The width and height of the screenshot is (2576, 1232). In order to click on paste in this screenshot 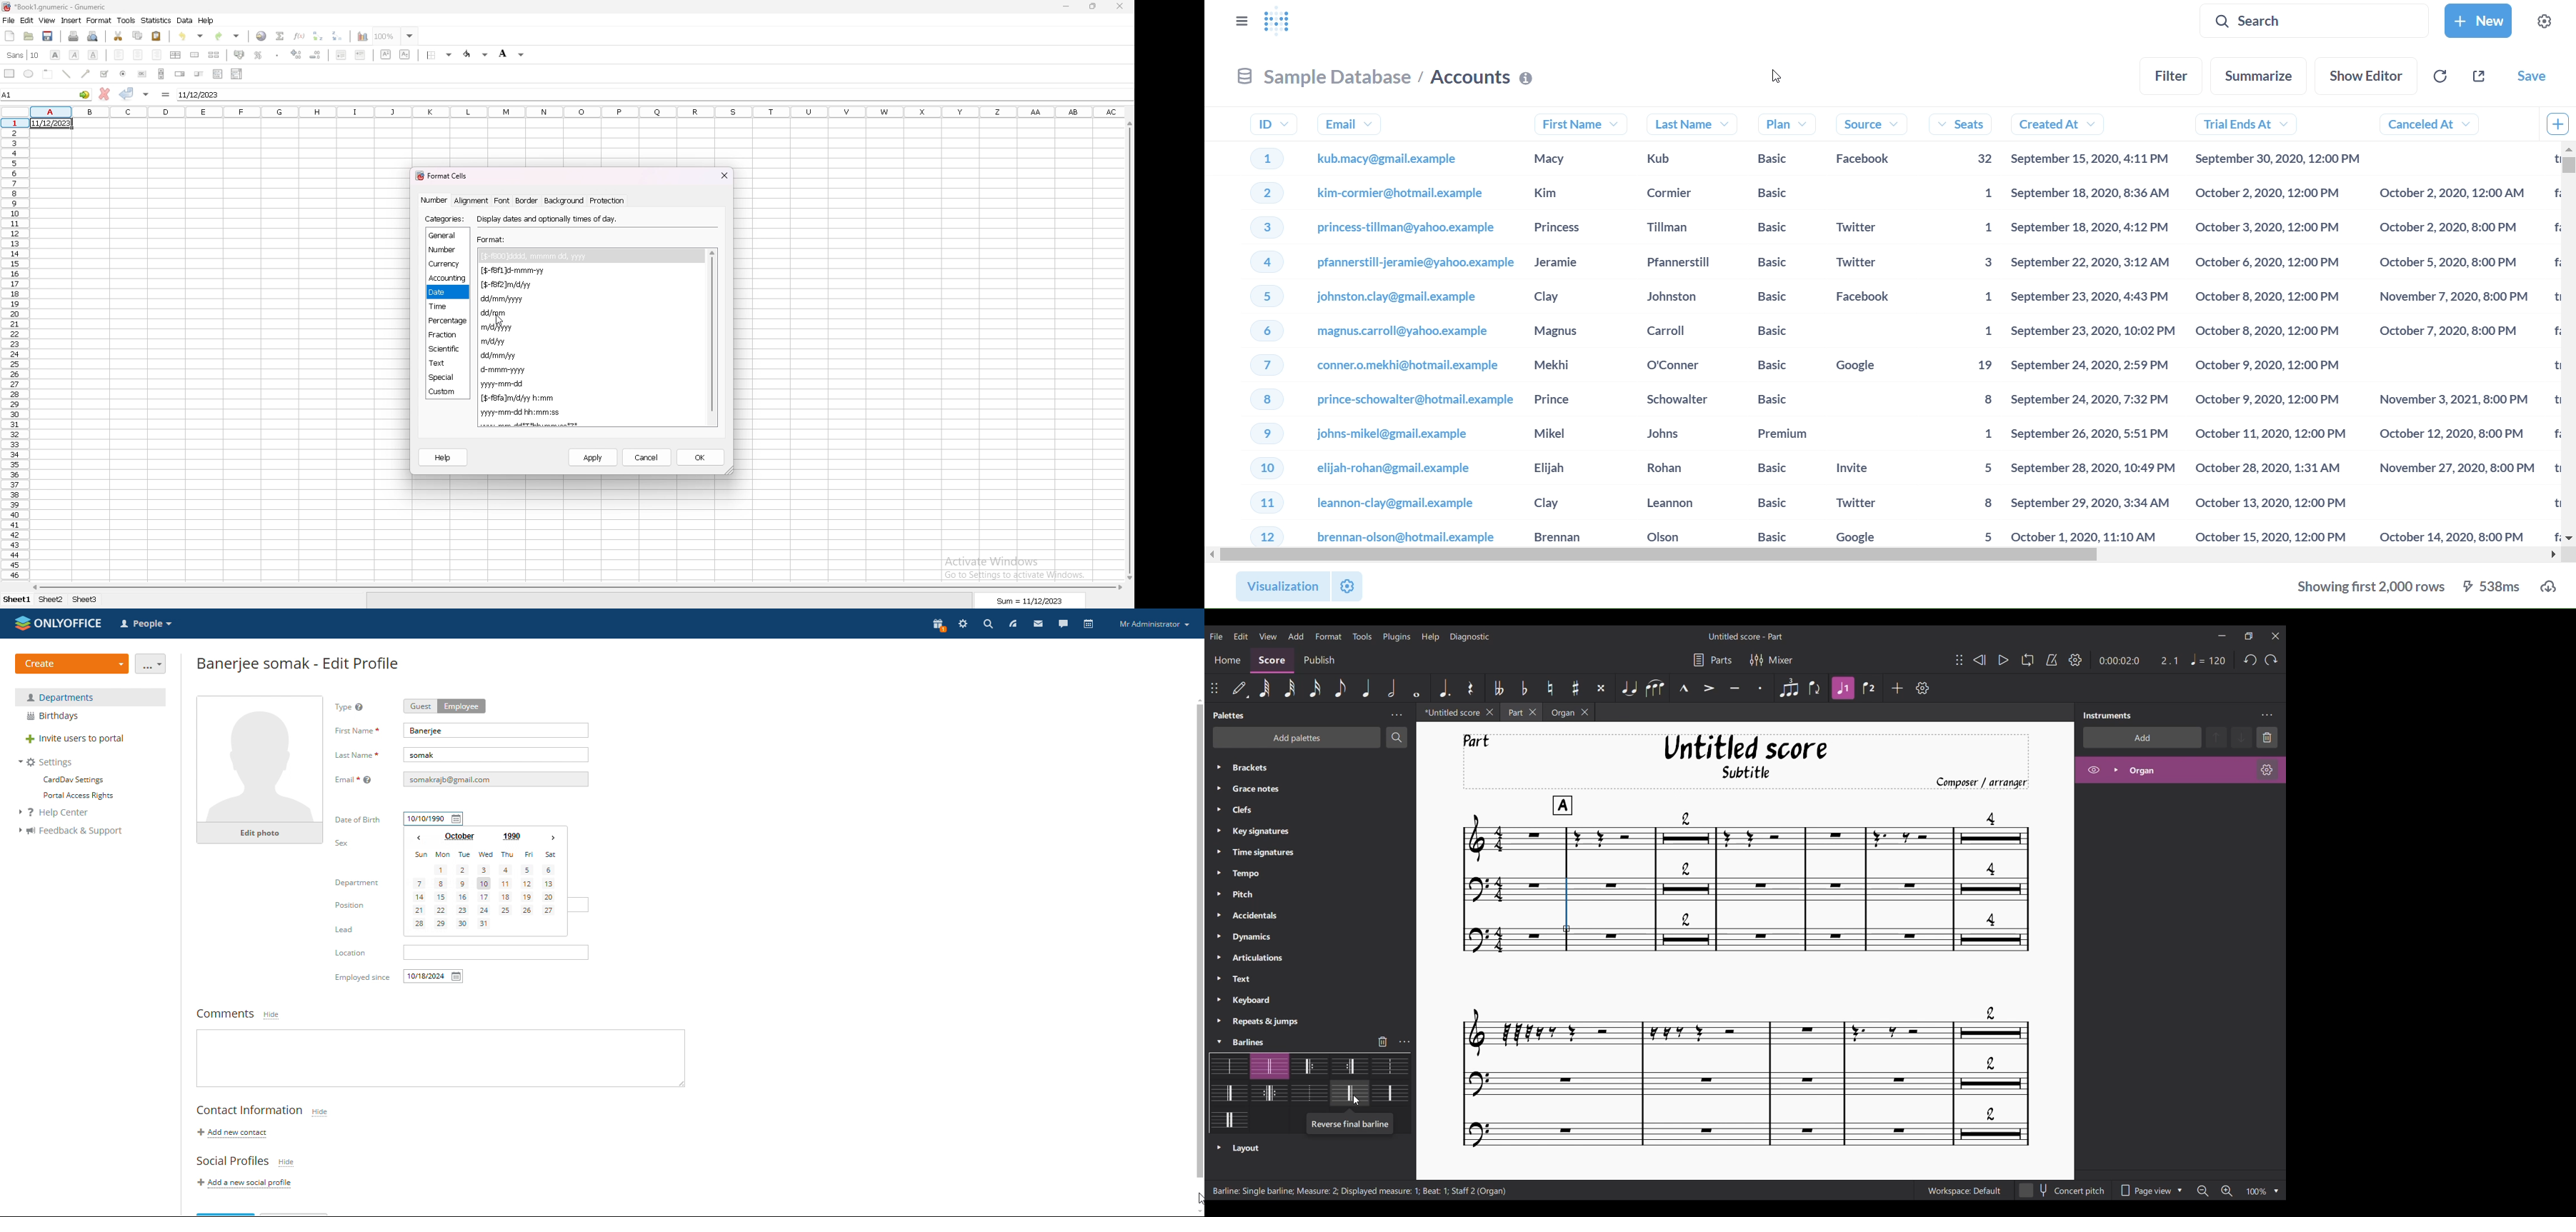, I will do `click(155, 37)`.